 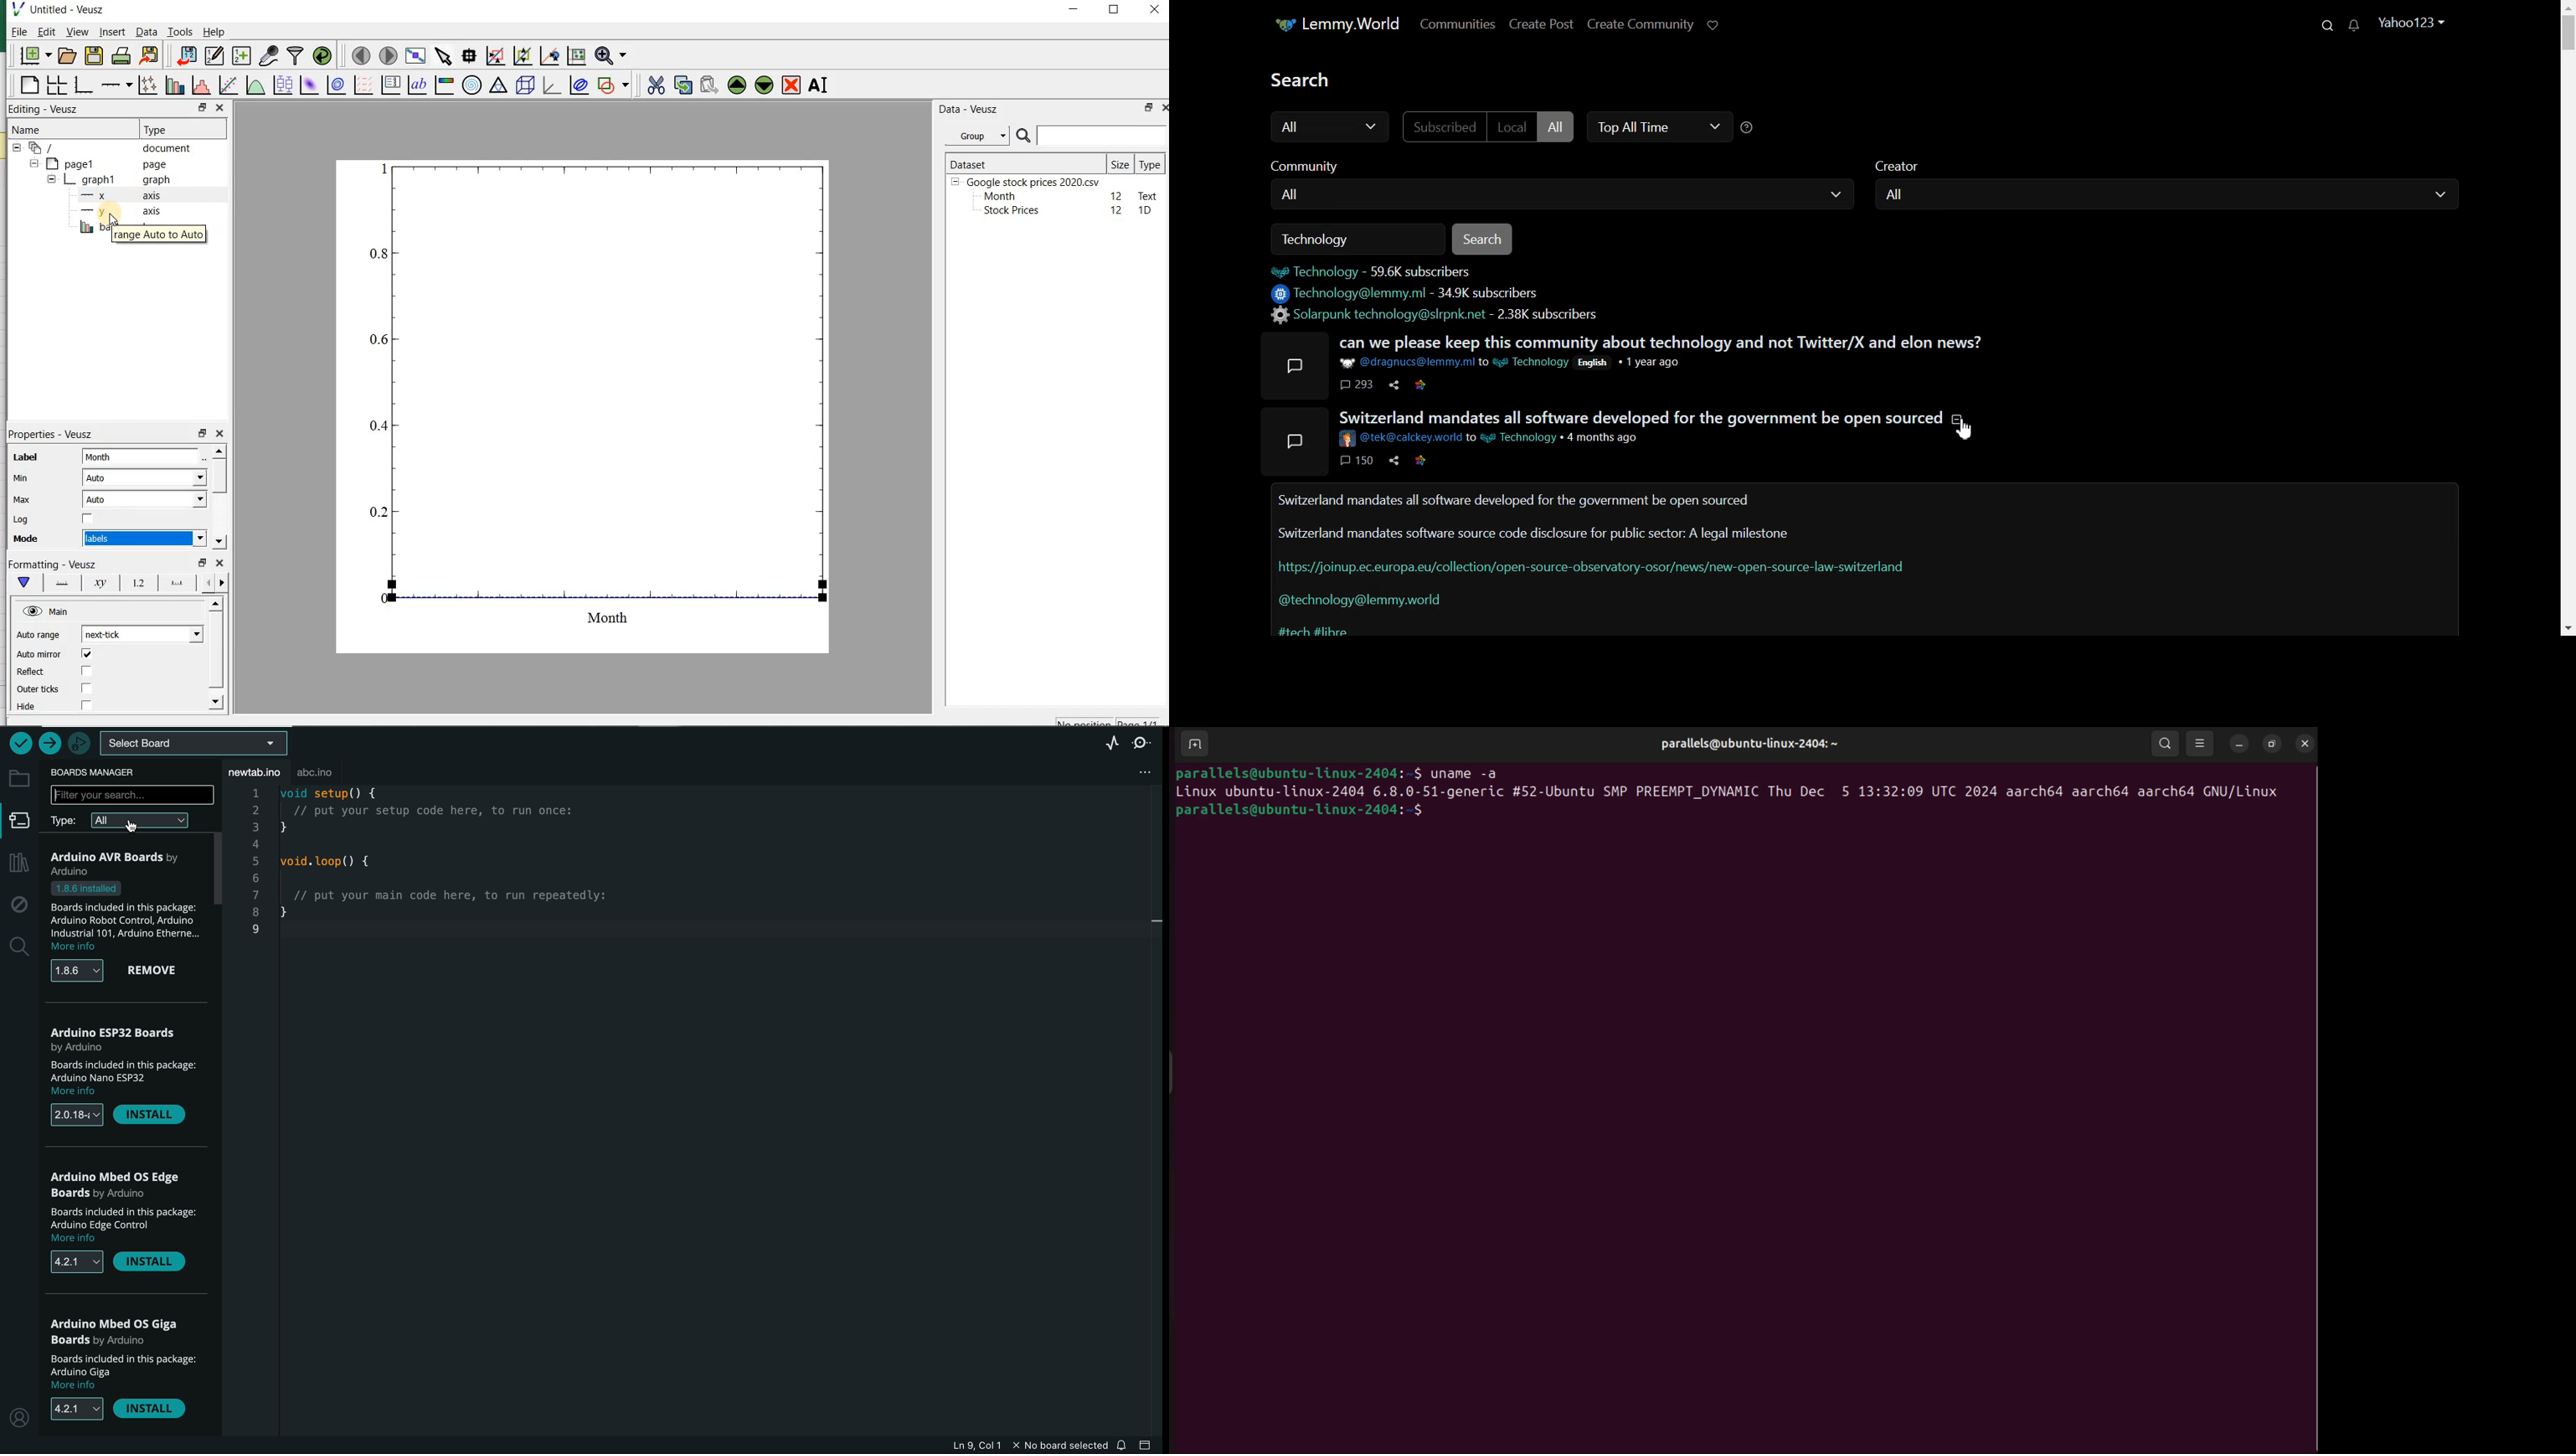 I want to click on Profile, so click(x=2413, y=21).